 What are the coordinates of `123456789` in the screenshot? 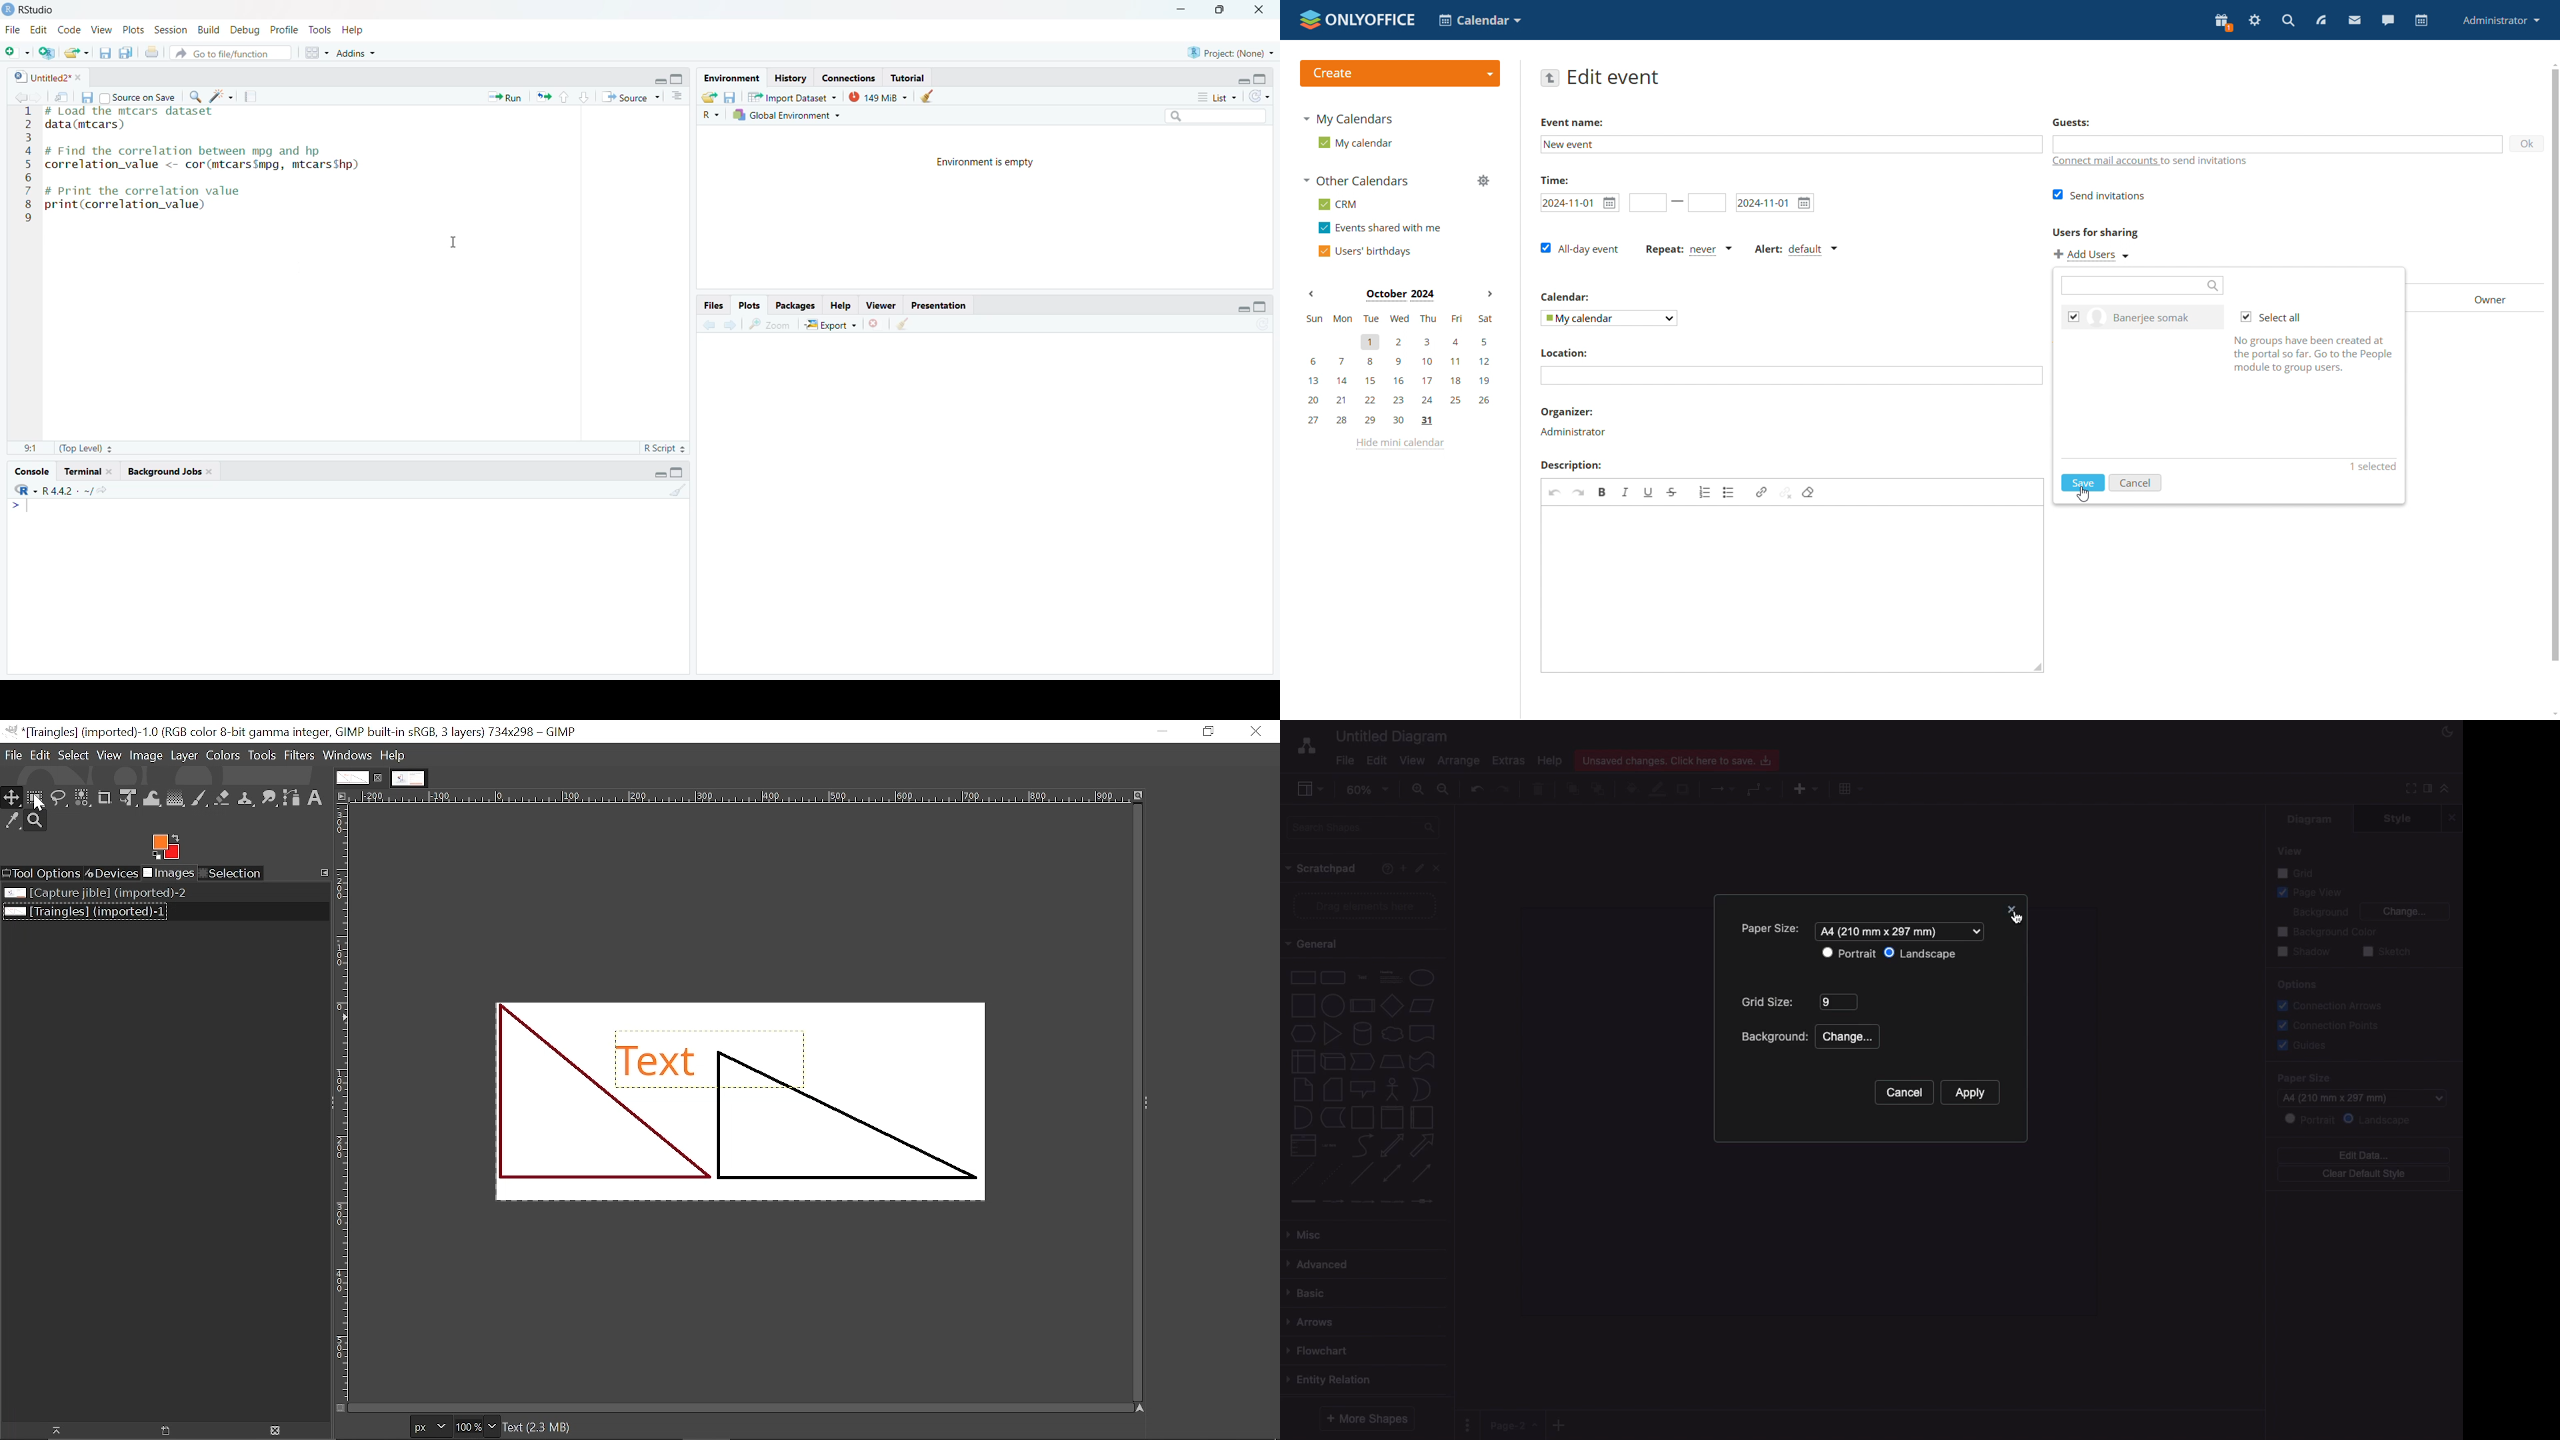 It's located at (27, 171).